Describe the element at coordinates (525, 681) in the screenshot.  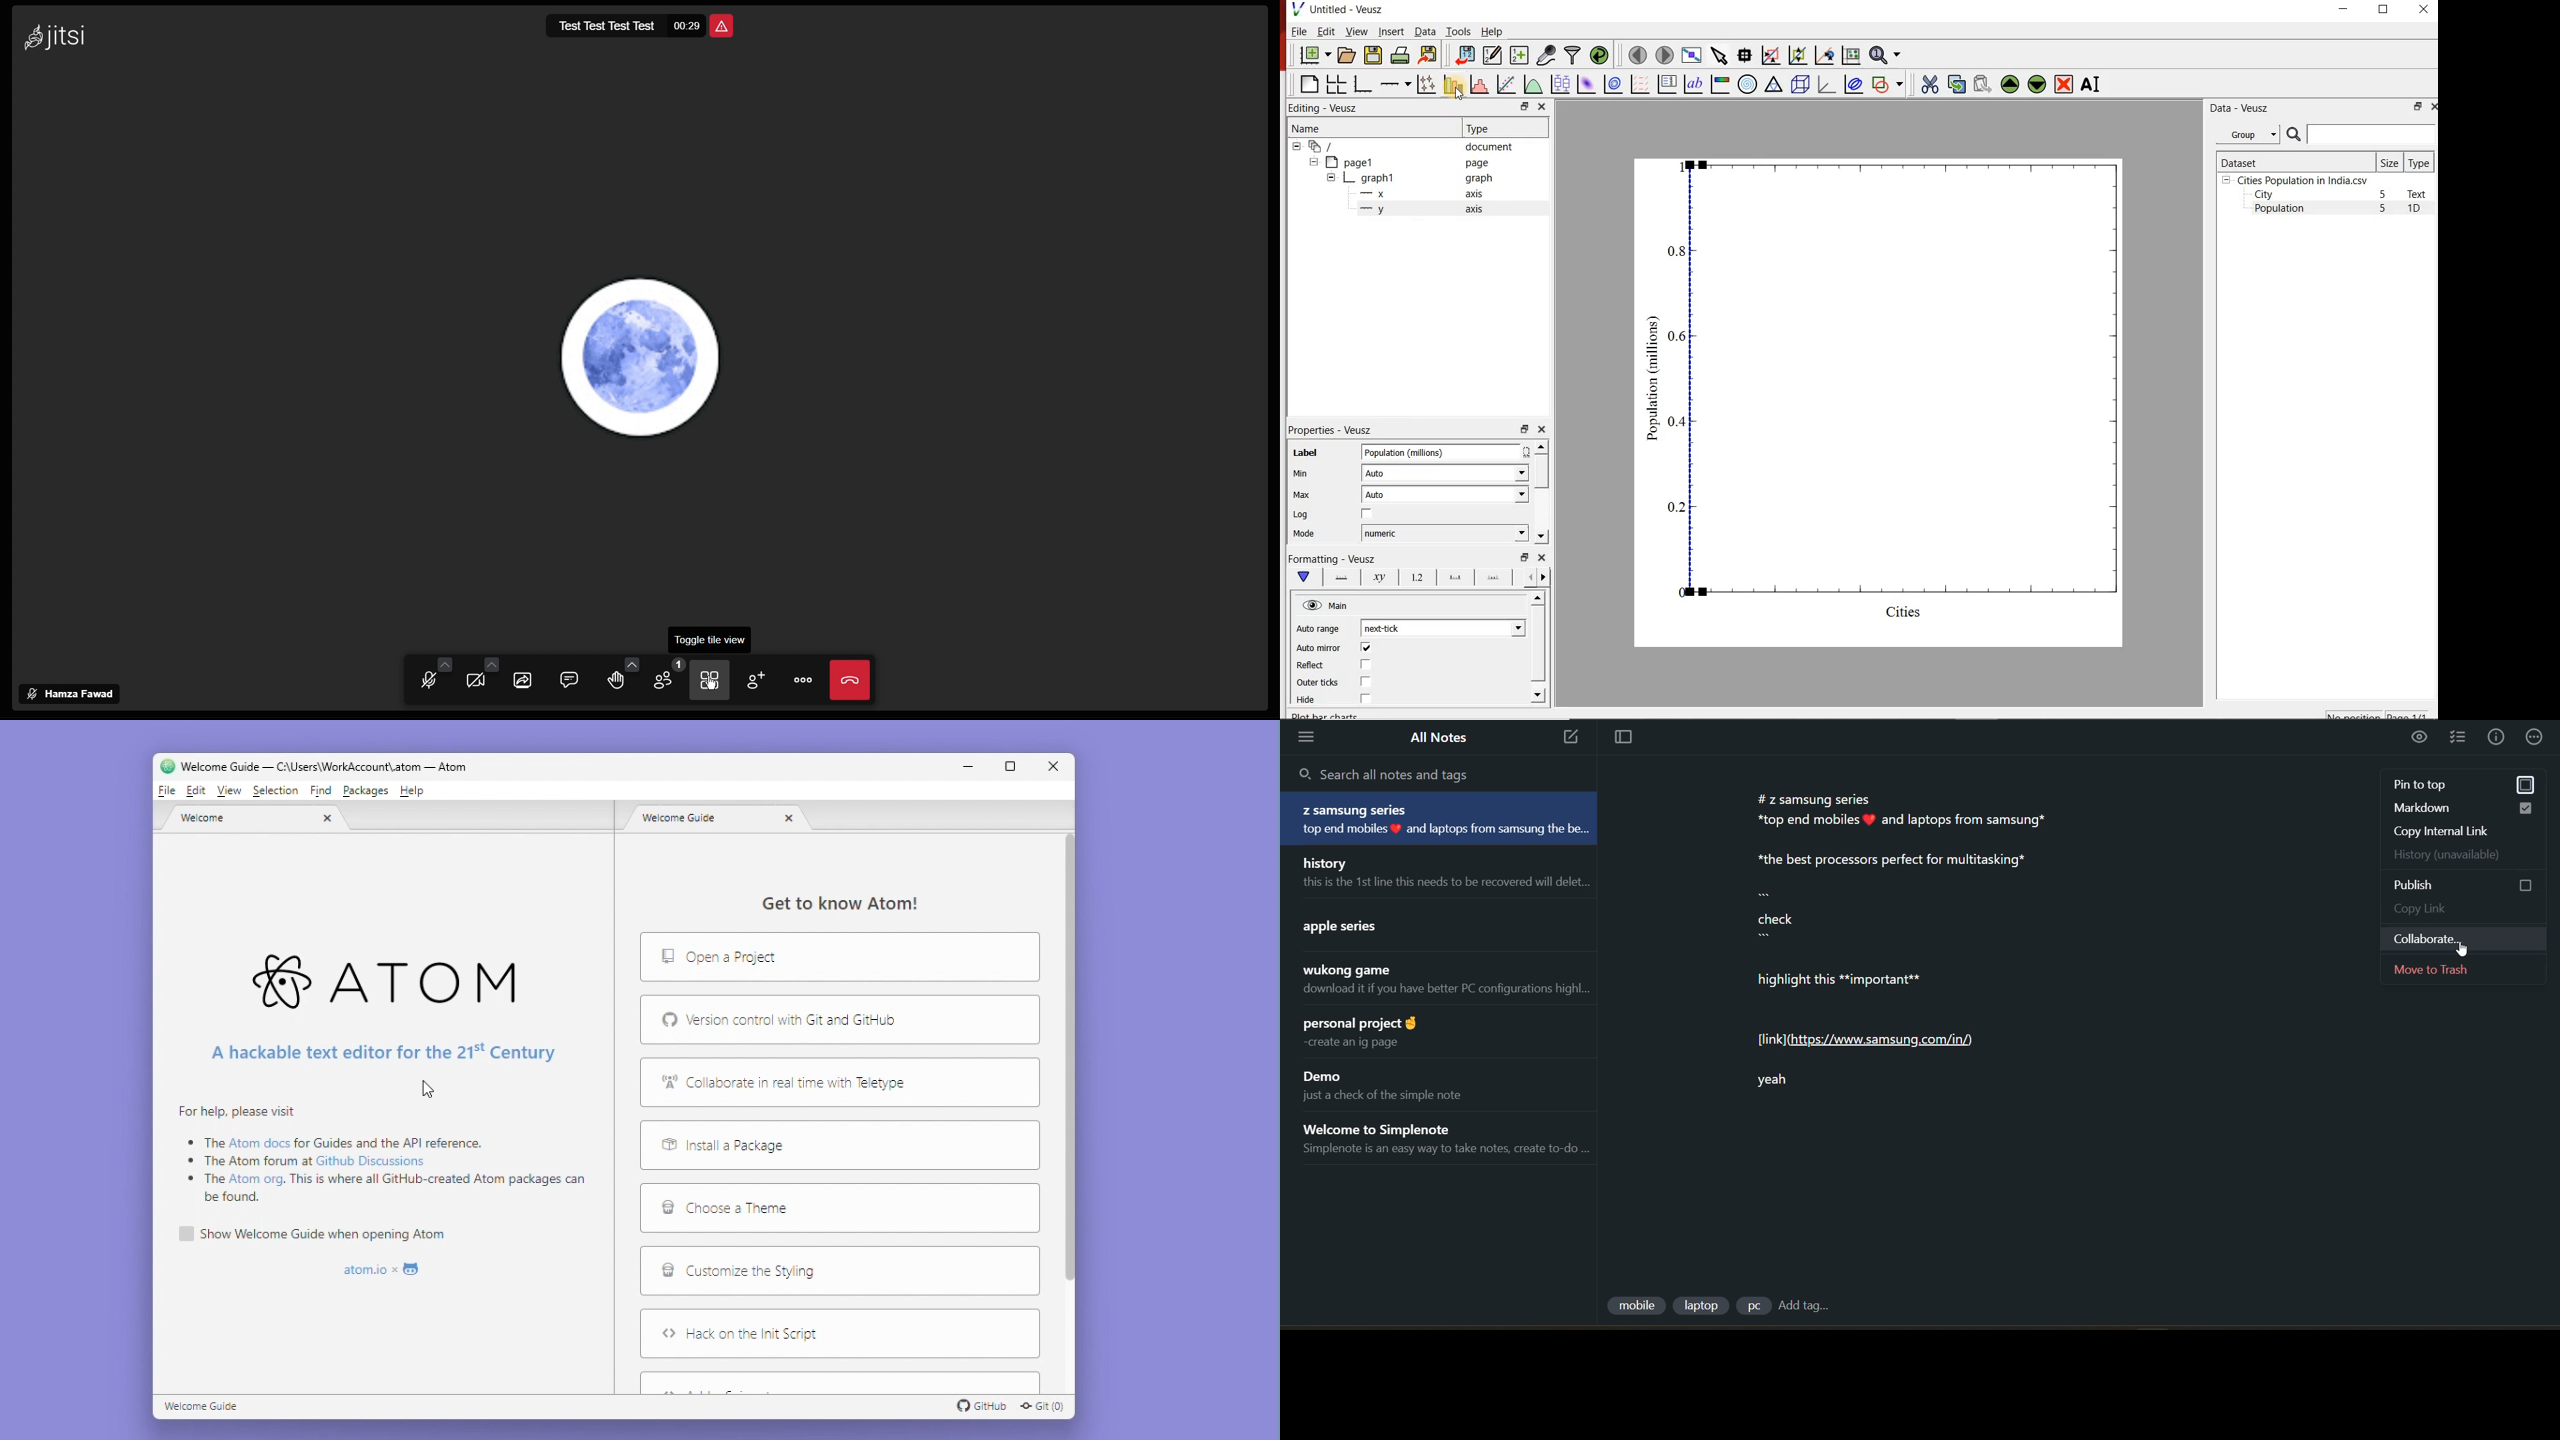
I see `Share Screen` at that location.